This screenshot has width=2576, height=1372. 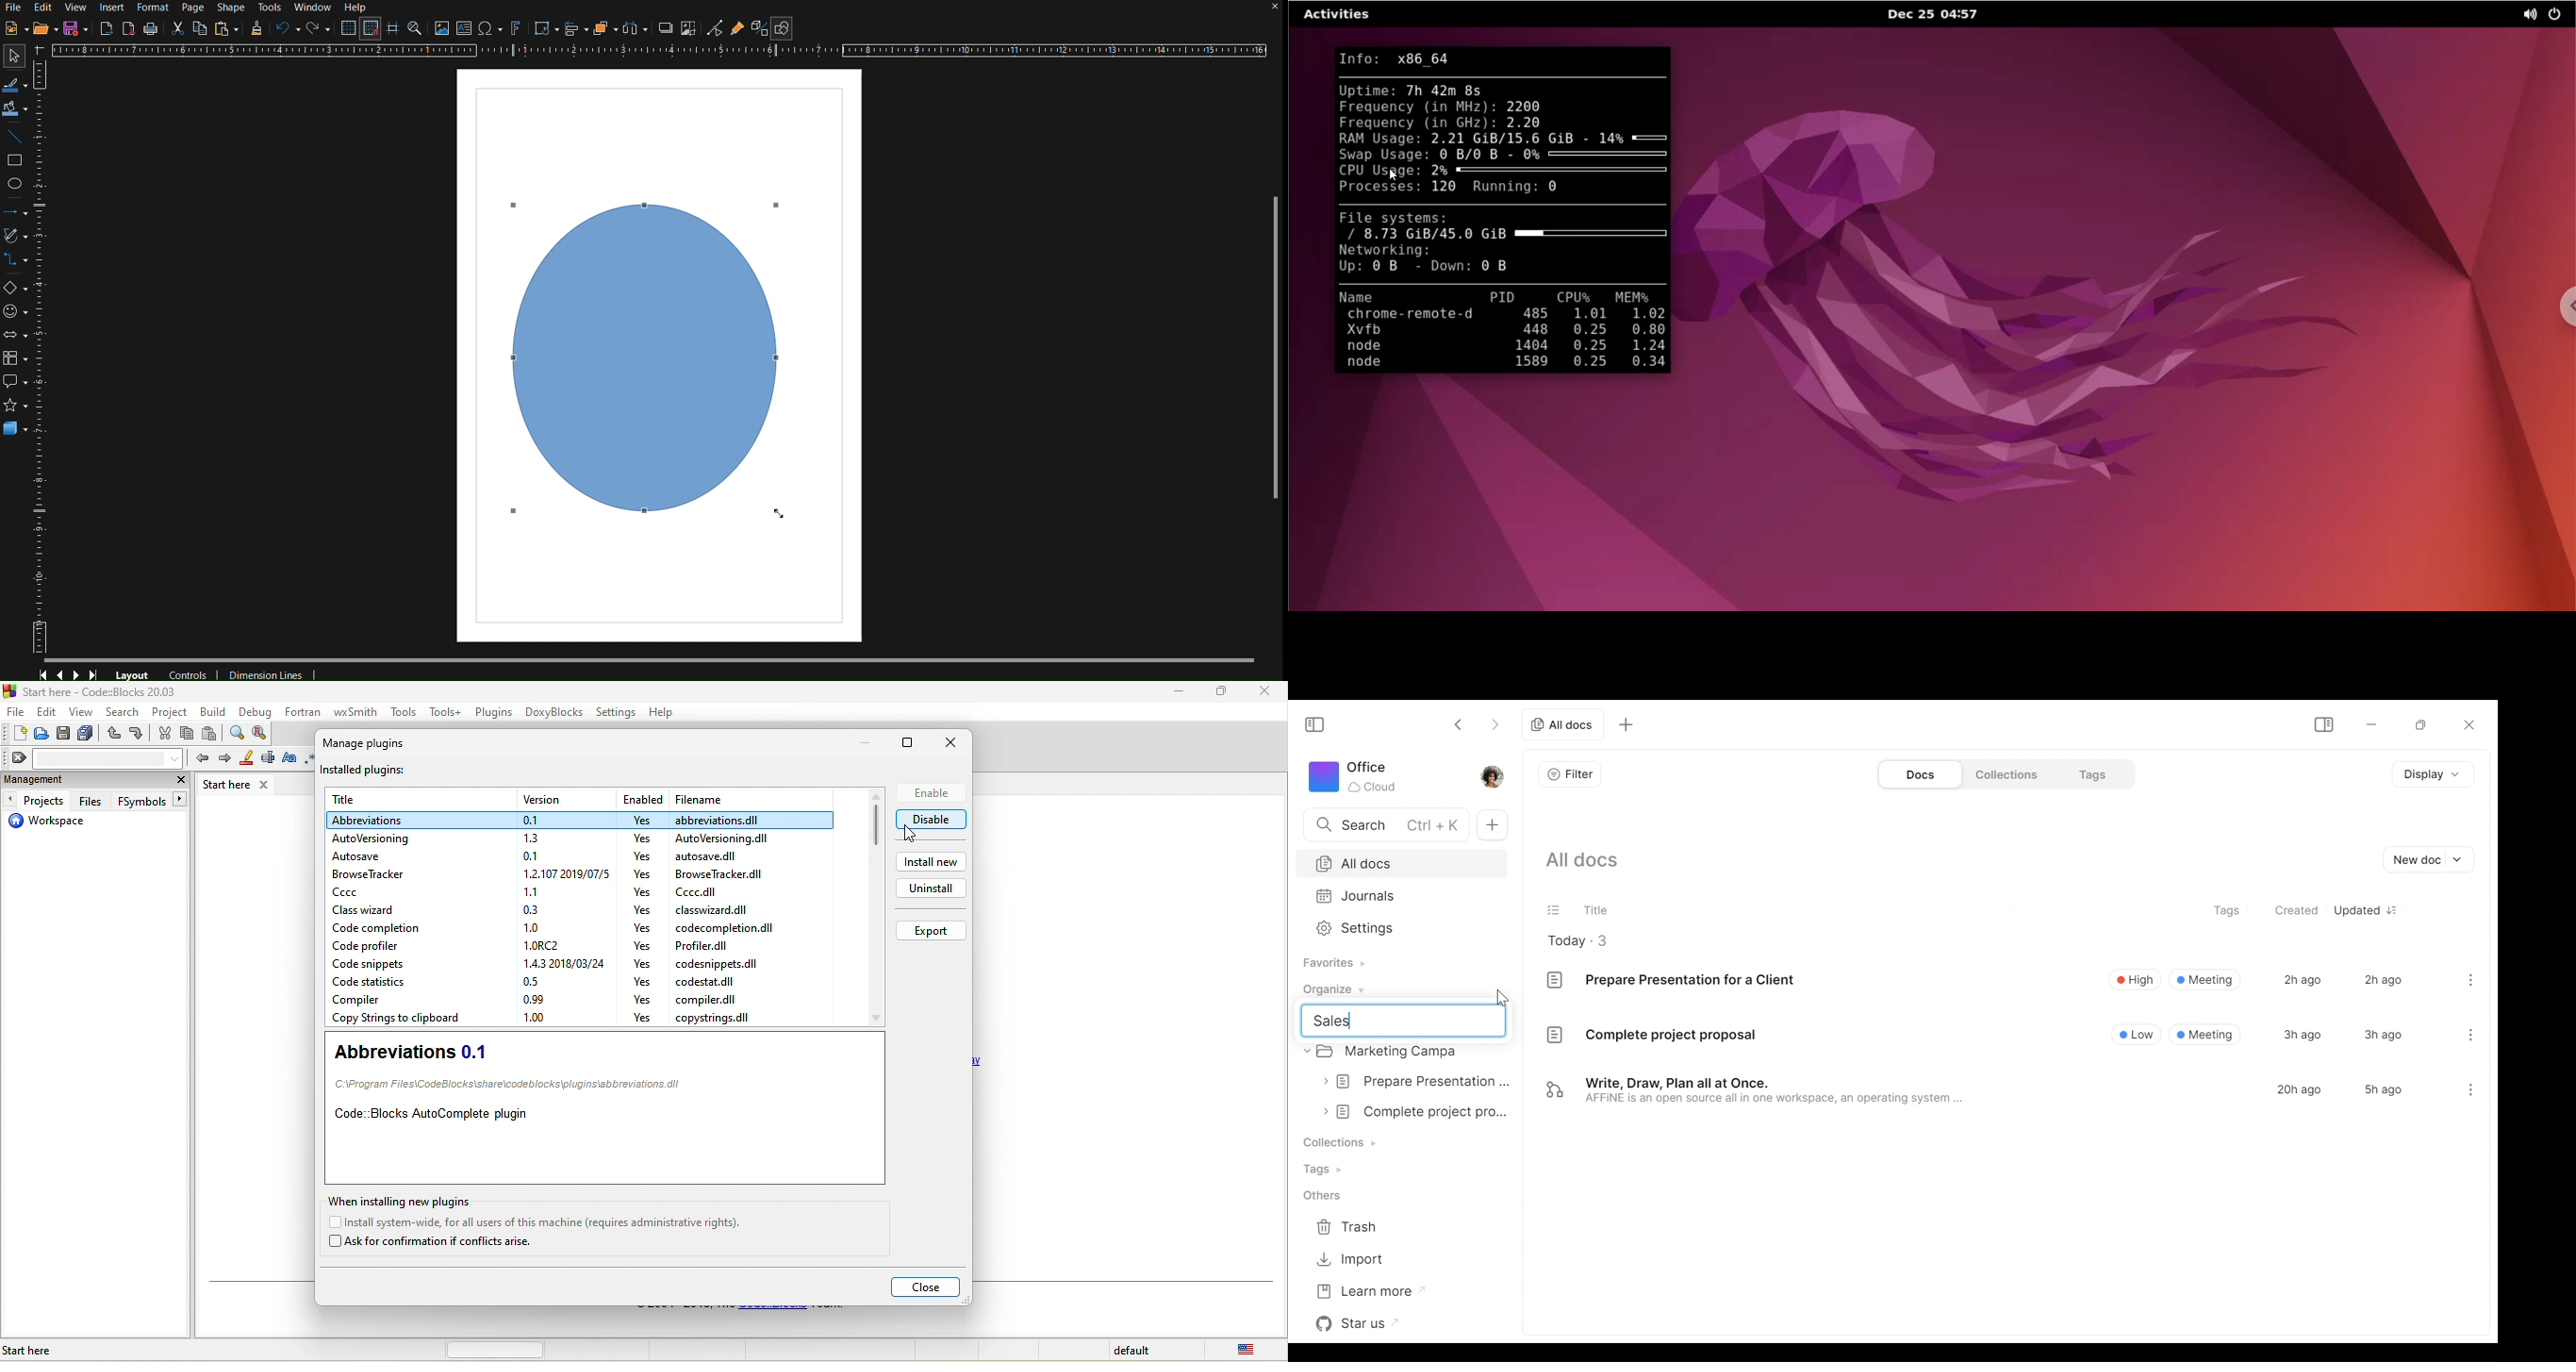 What do you see at coordinates (45, 30) in the screenshot?
I see `Open` at bounding box center [45, 30].